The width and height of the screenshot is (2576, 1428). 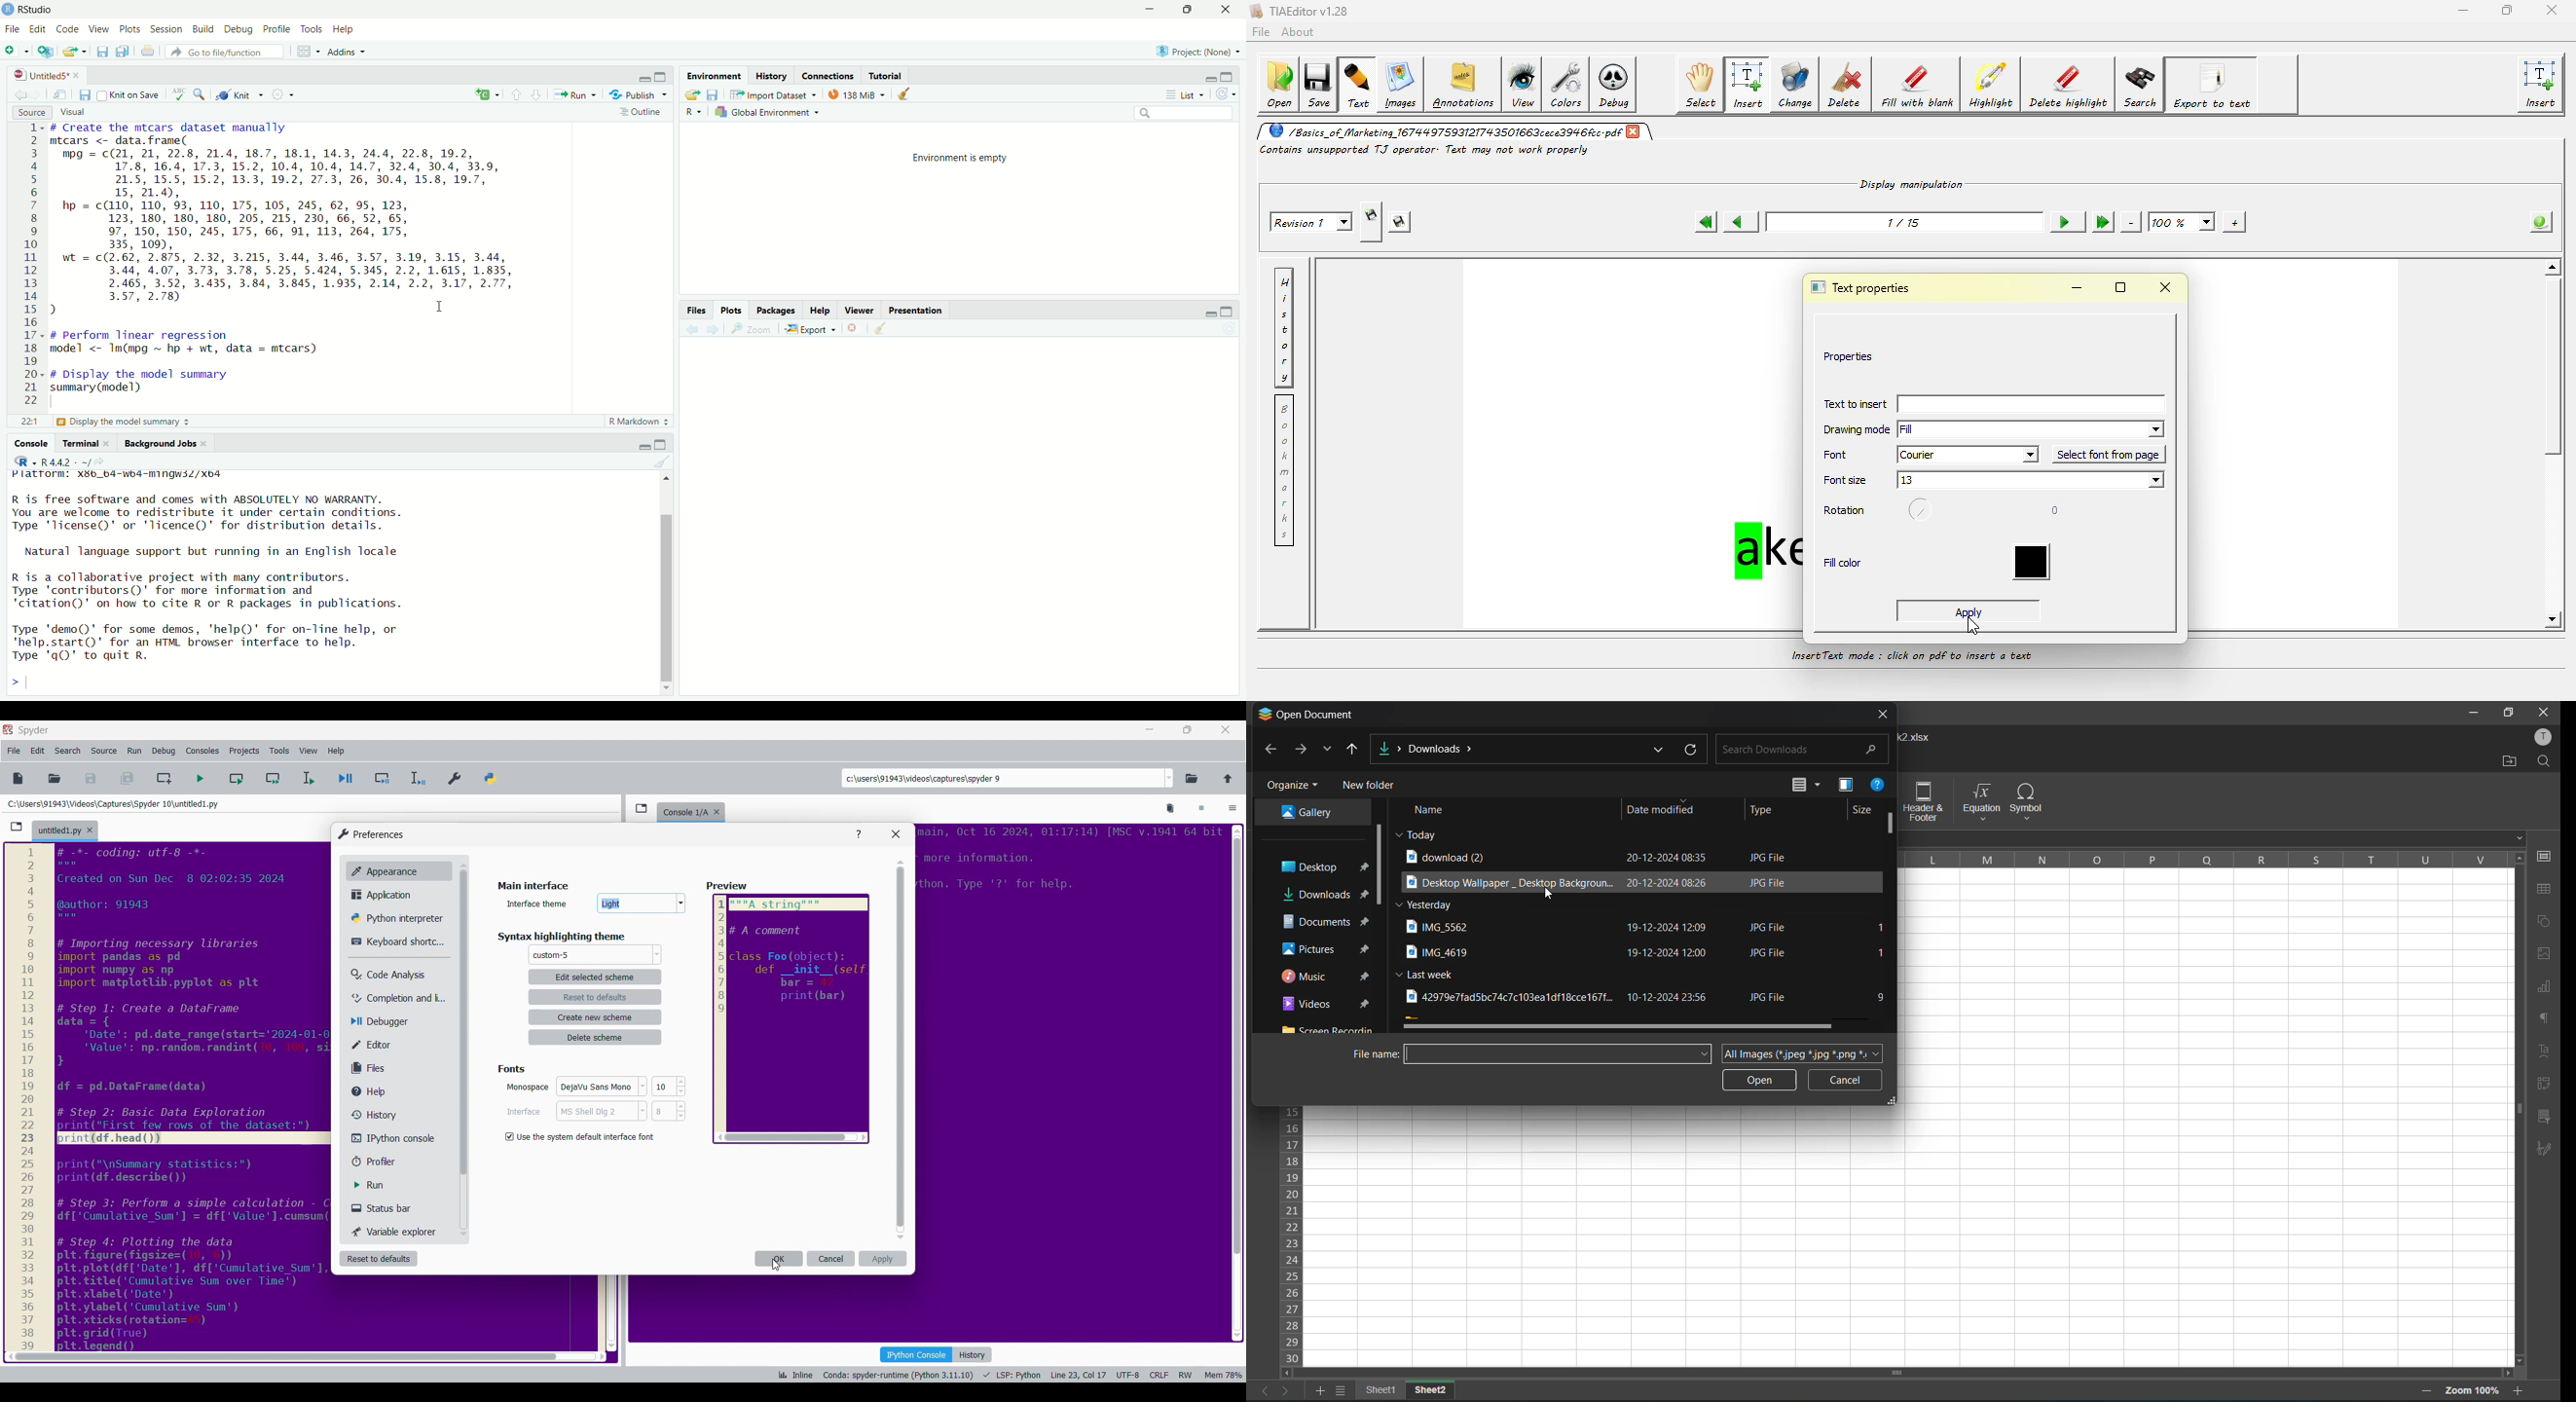 I want to click on History, so click(x=770, y=76).